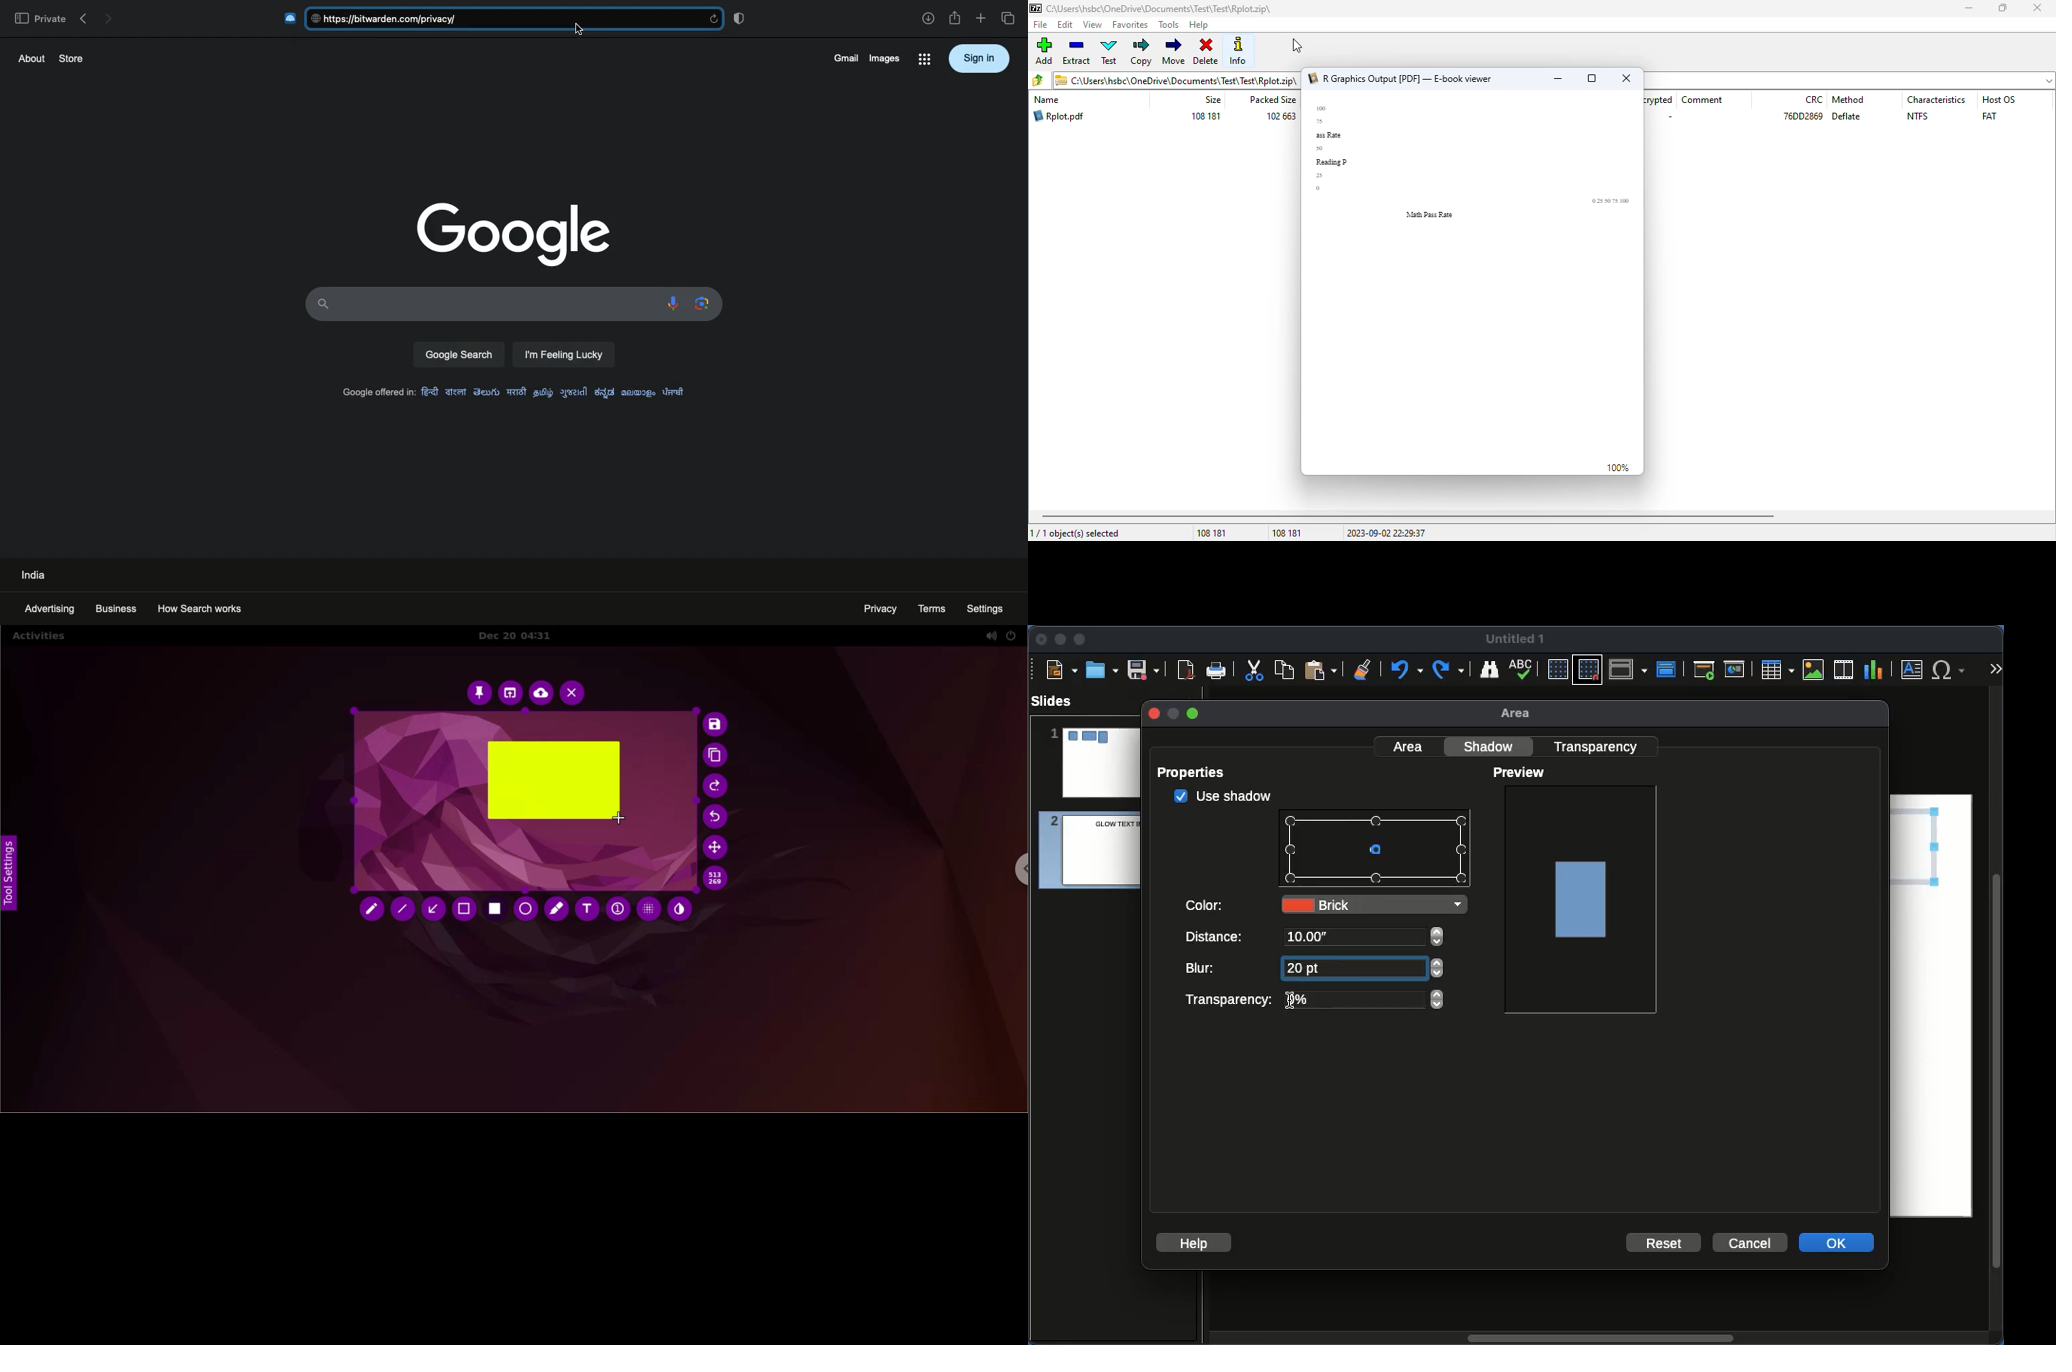 Image resolution: width=2072 pixels, height=1372 pixels. What do you see at coordinates (1626, 78) in the screenshot?
I see `close` at bounding box center [1626, 78].